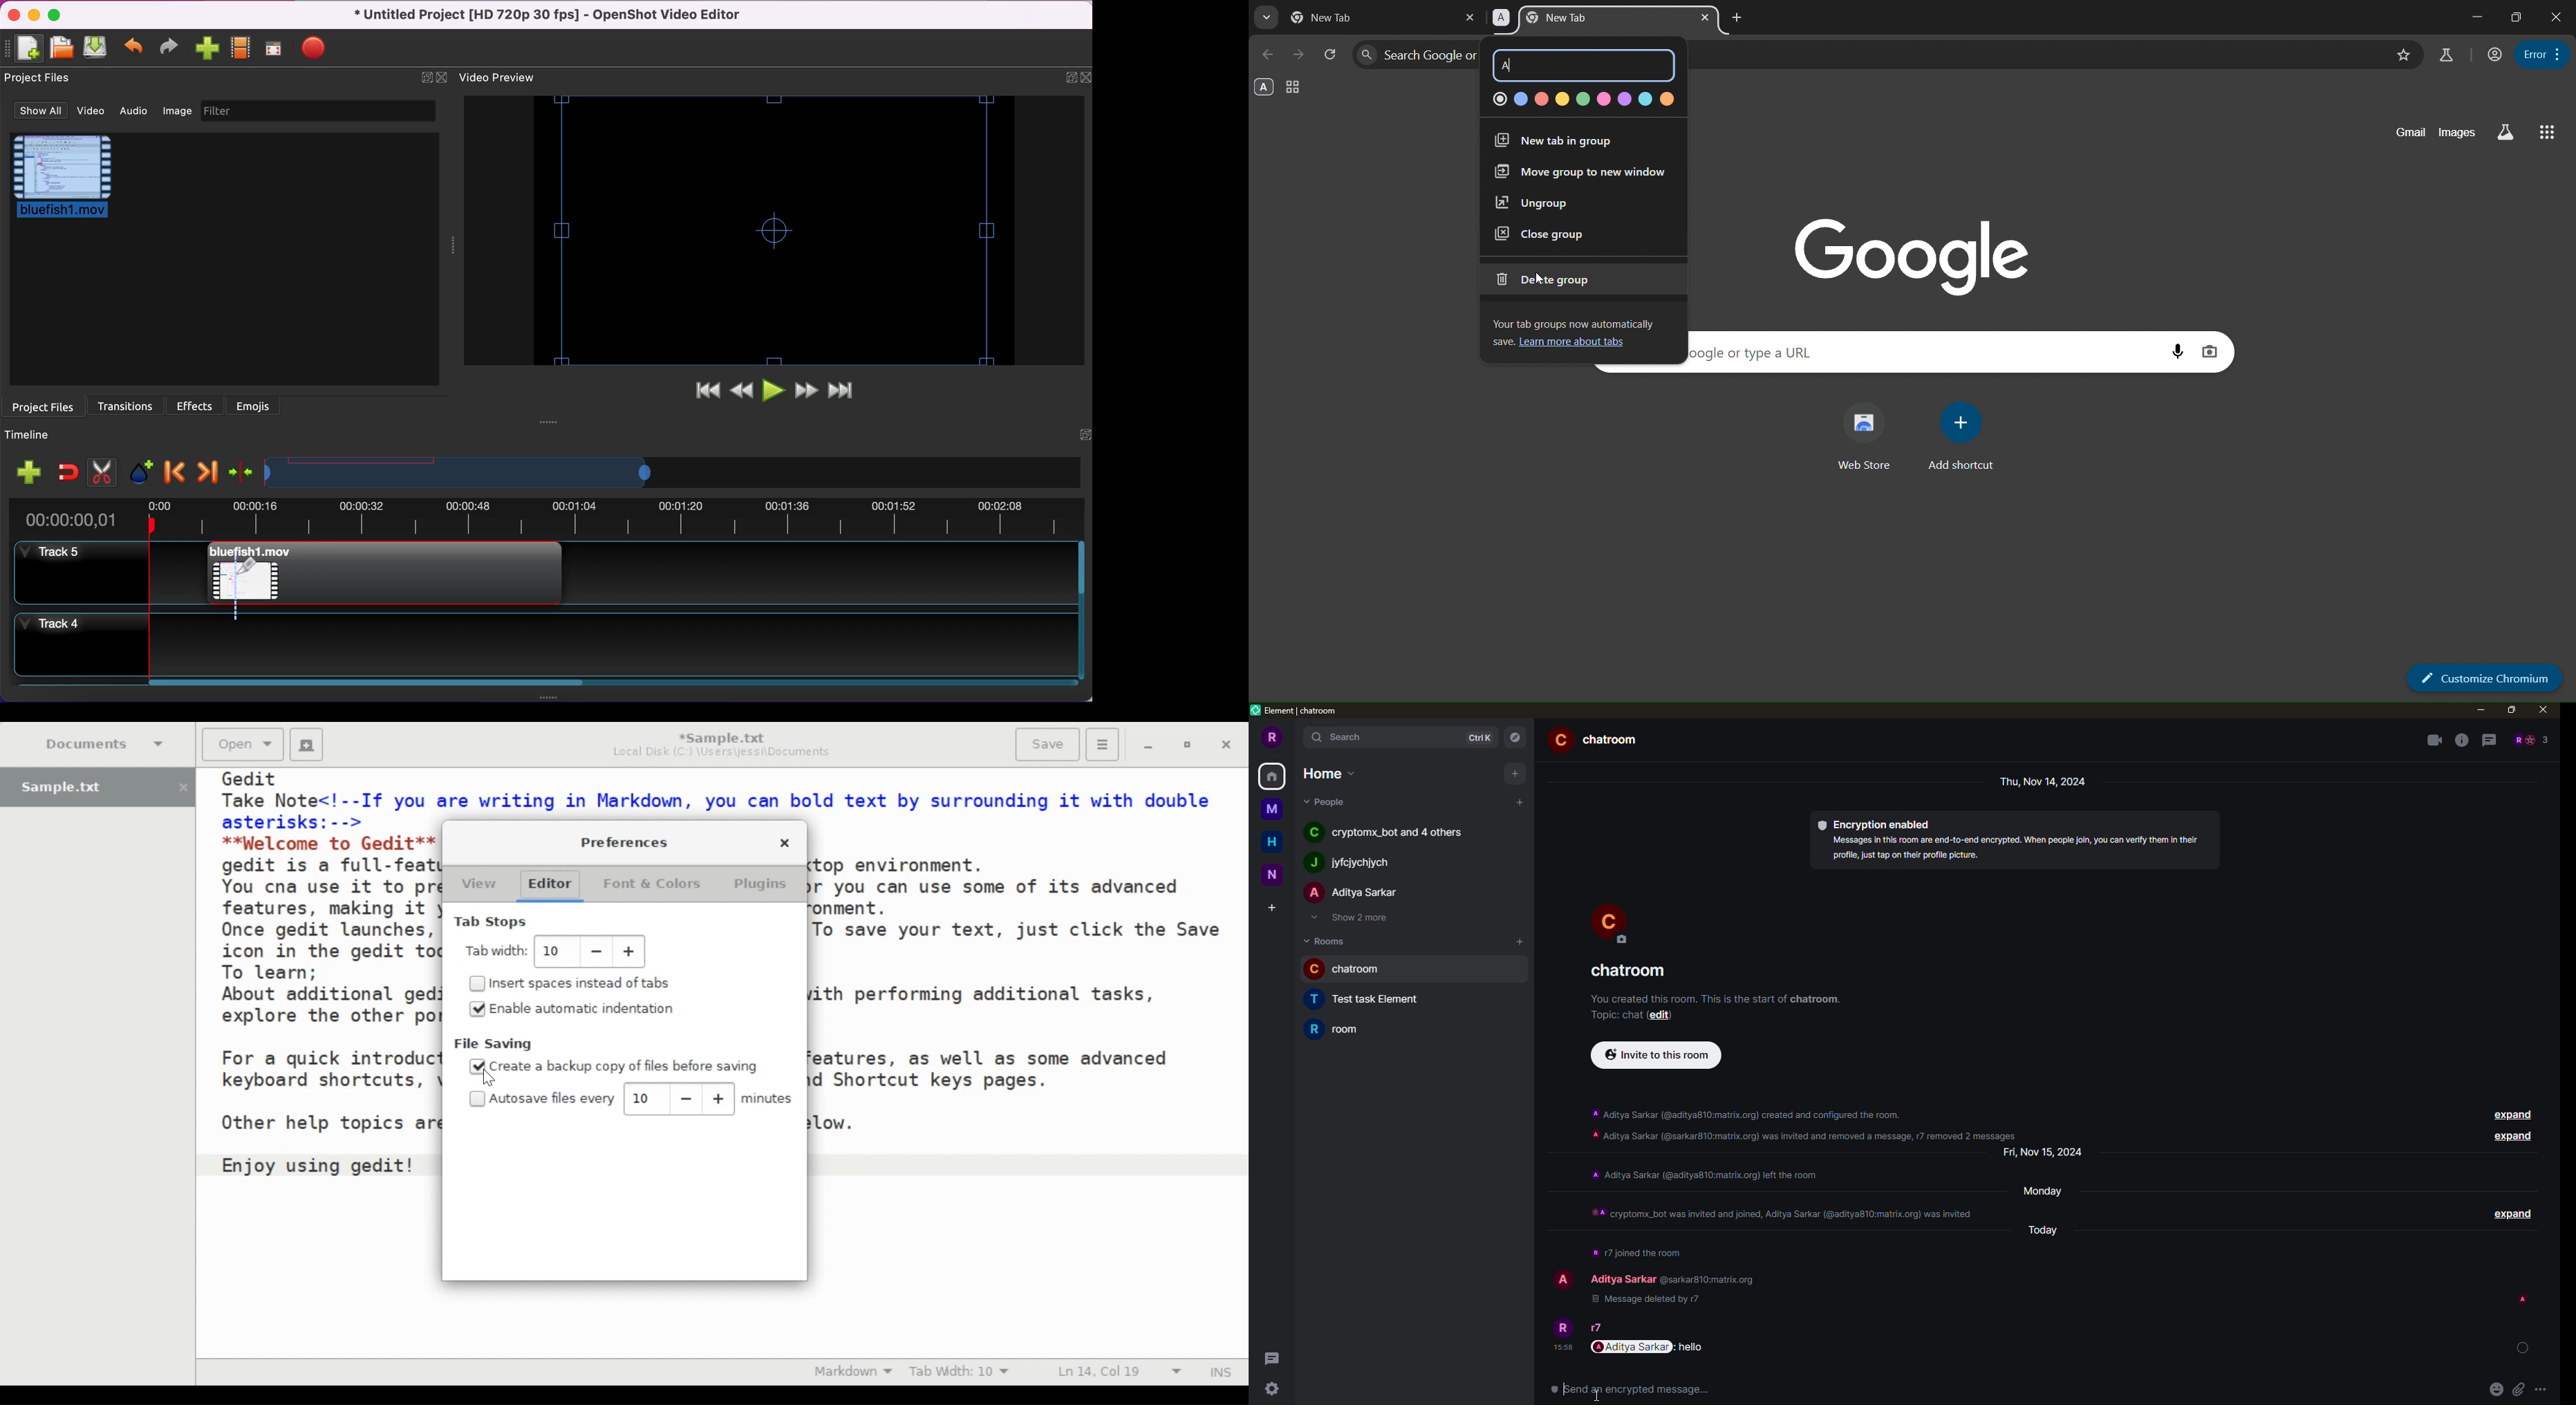 The height and width of the screenshot is (1428, 2576). What do you see at coordinates (1269, 908) in the screenshot?
I see `create space` at bounding box center [1269, 908].